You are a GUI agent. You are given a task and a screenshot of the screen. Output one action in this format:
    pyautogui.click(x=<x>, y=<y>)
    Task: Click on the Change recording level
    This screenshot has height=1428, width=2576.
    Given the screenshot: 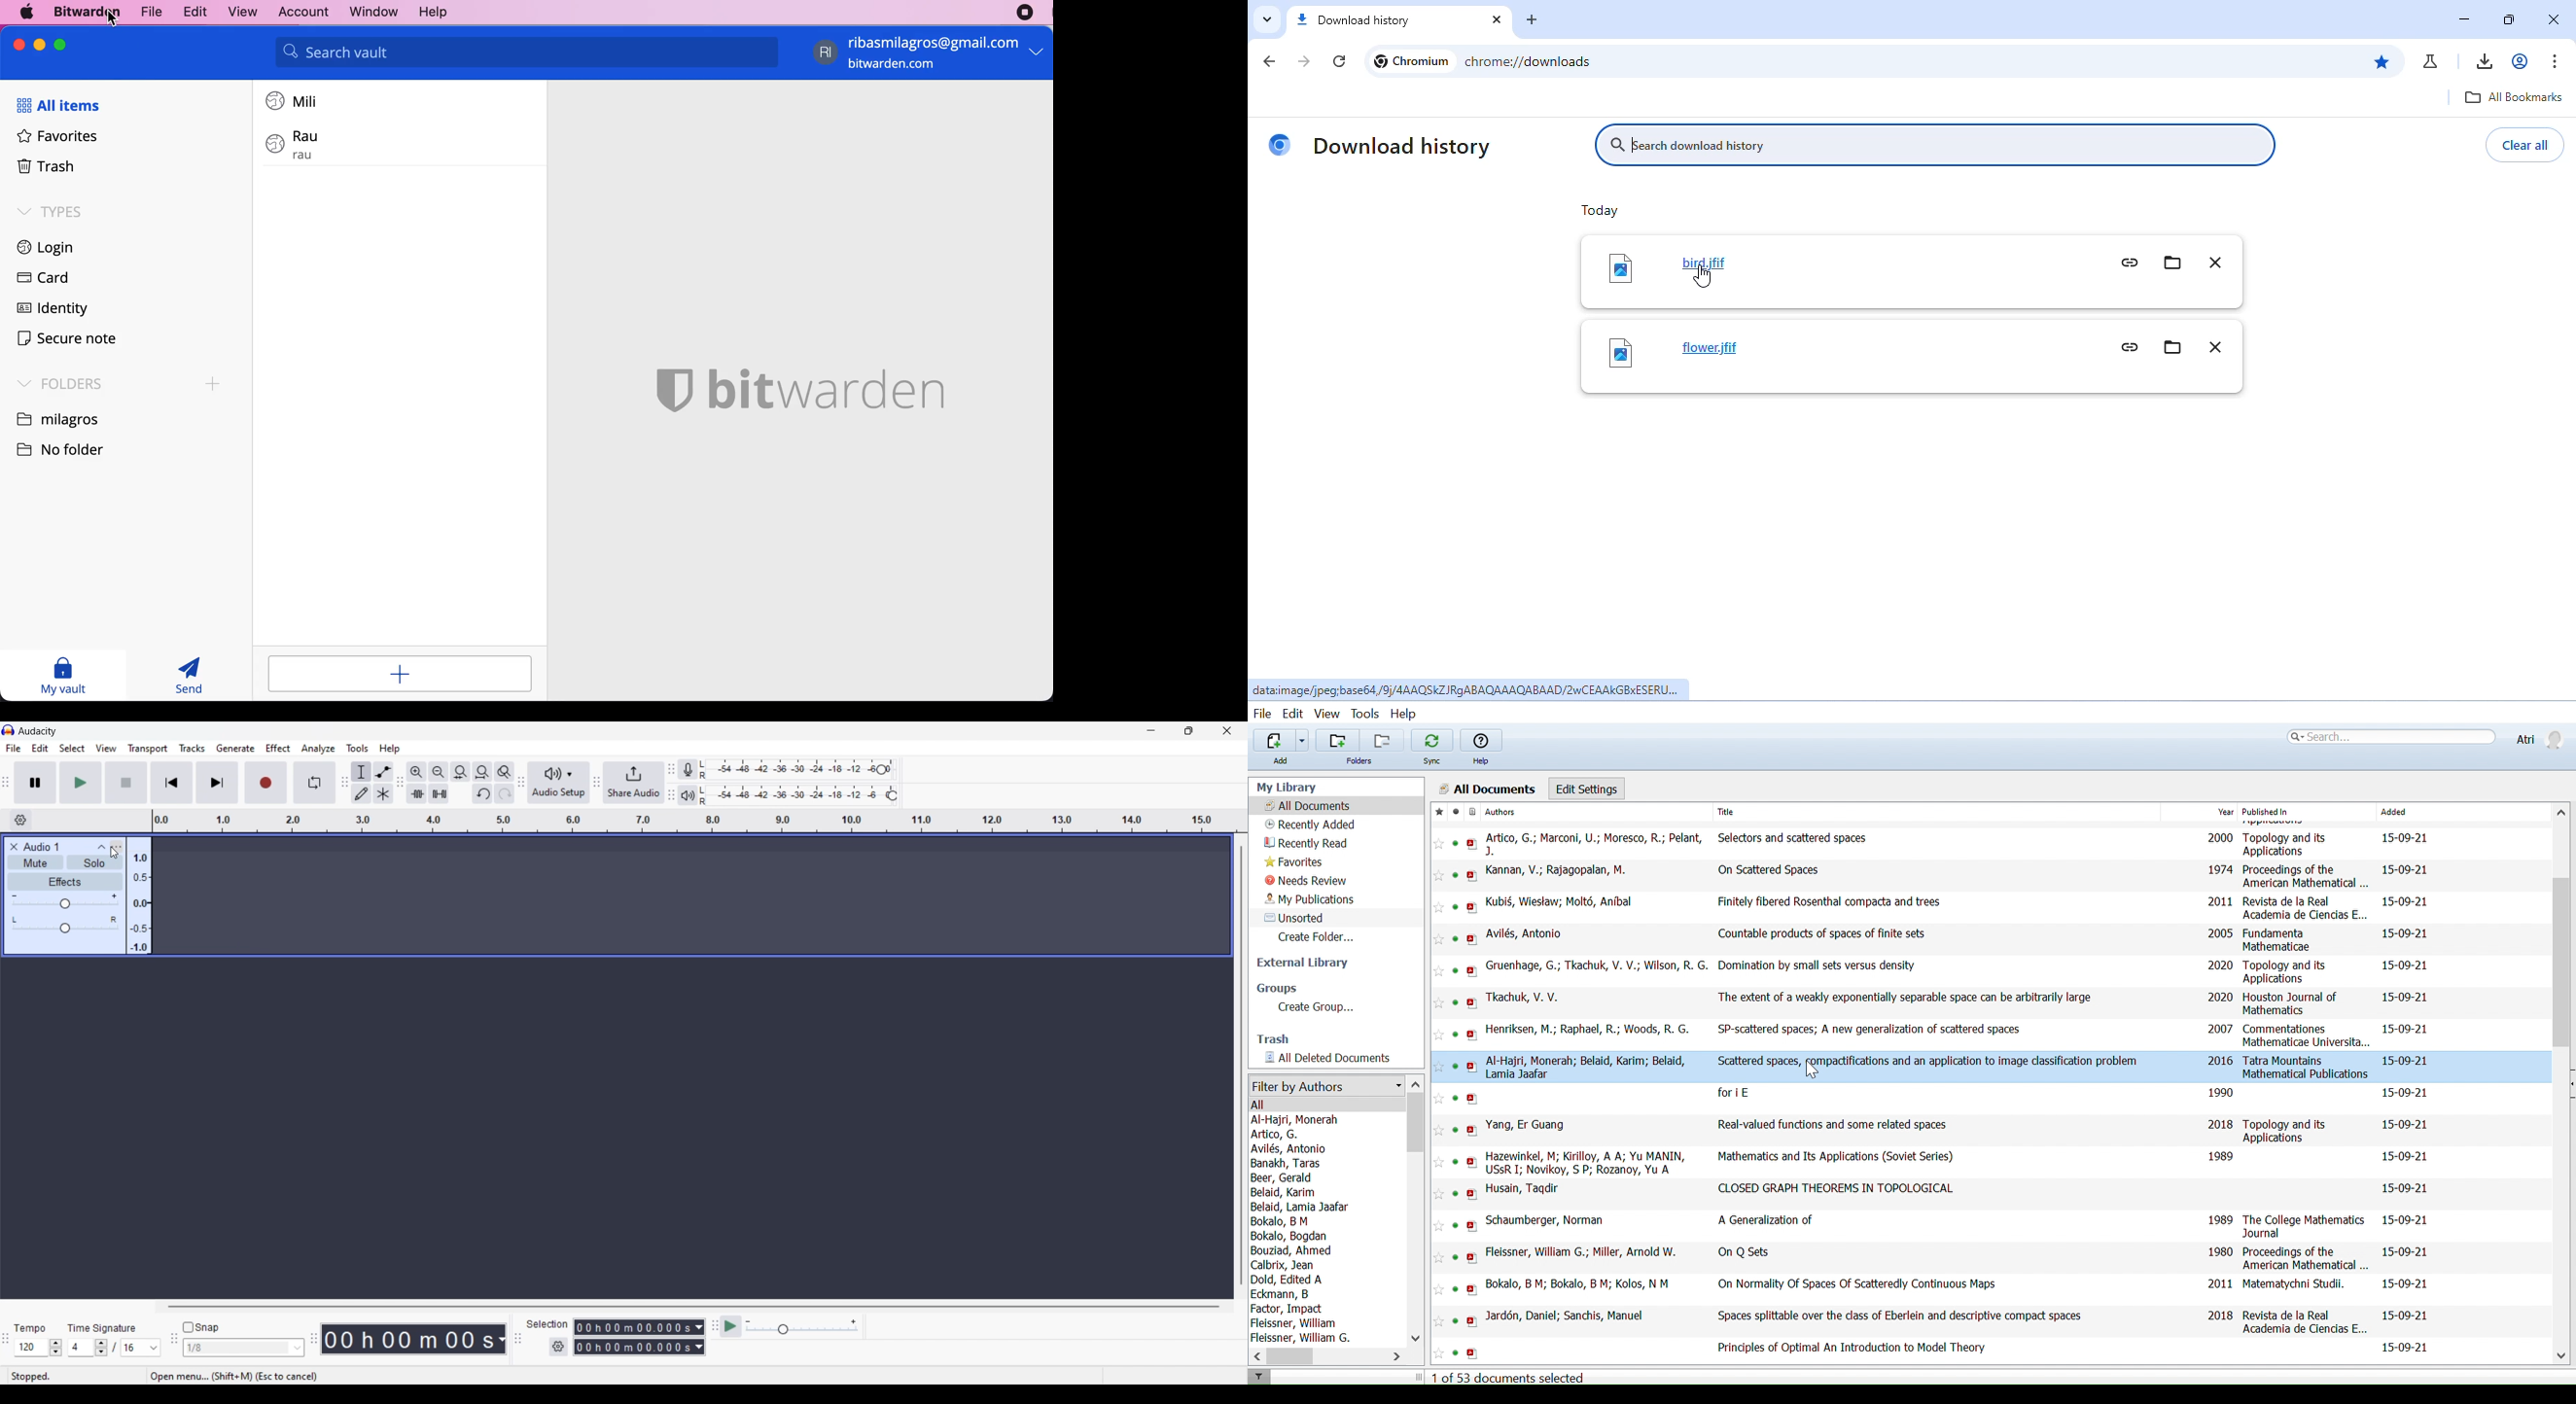 What is the action you would take?
    pyautogui.click(x=882, y=769)
    